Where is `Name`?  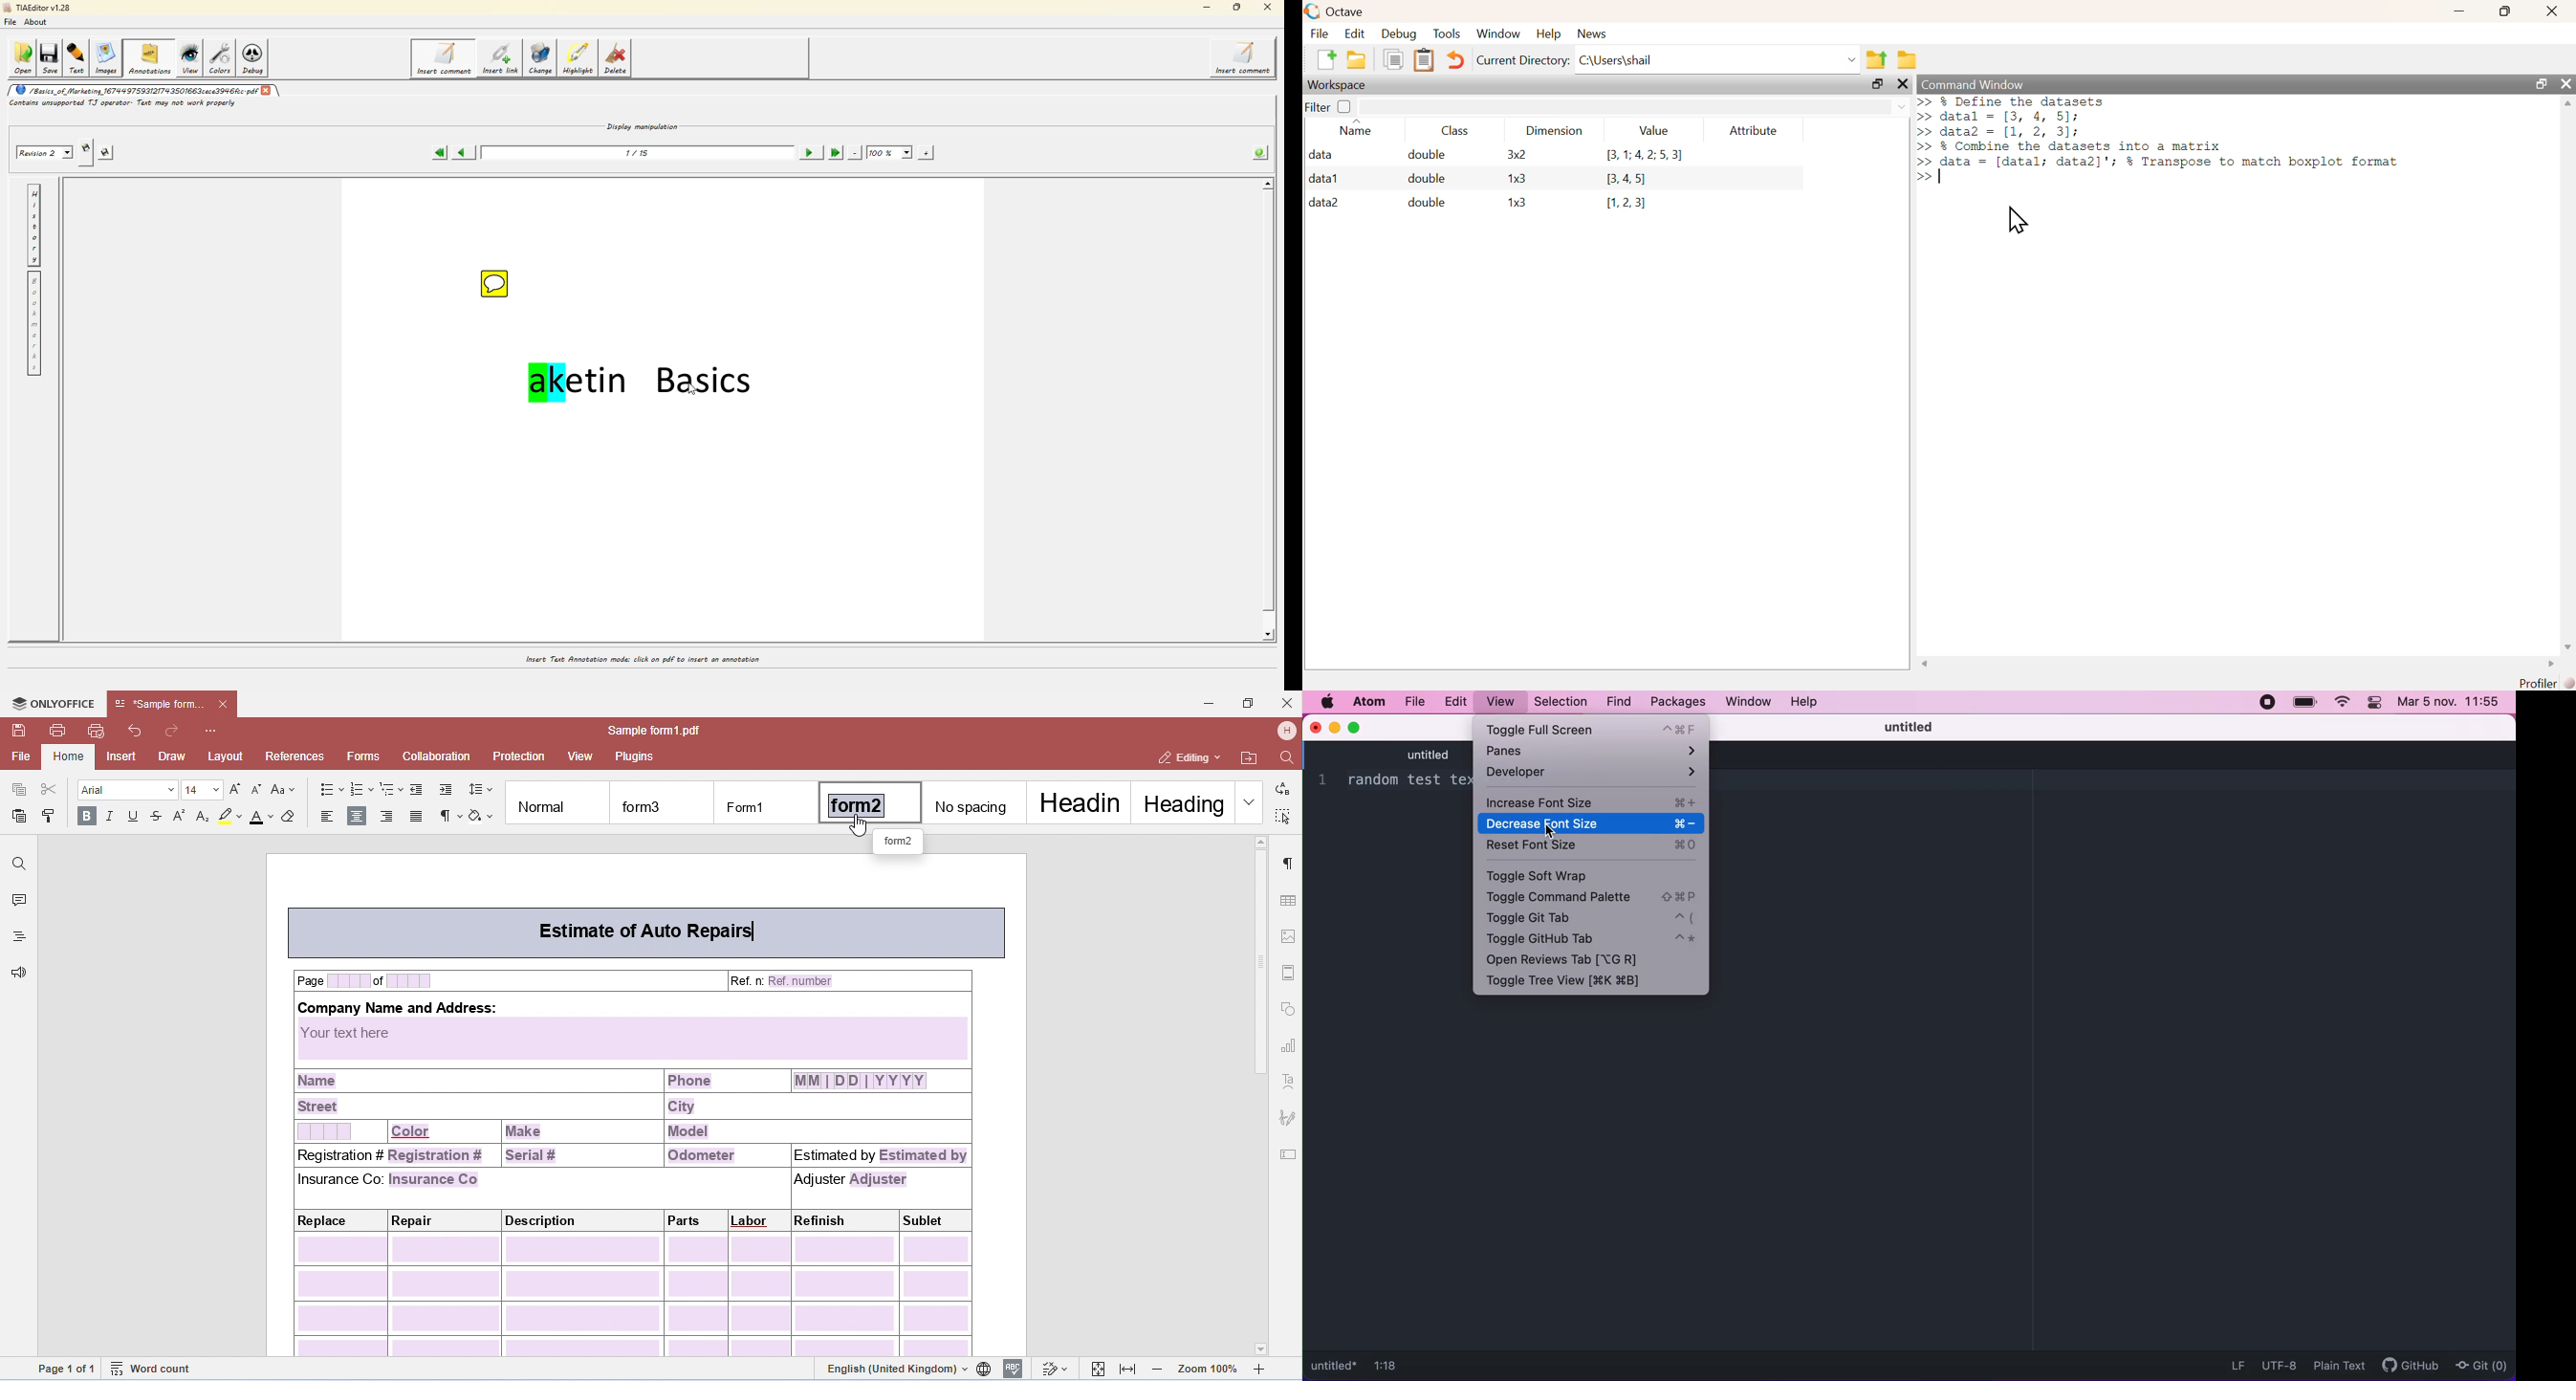 Name is located at coordinates (1357, 129).